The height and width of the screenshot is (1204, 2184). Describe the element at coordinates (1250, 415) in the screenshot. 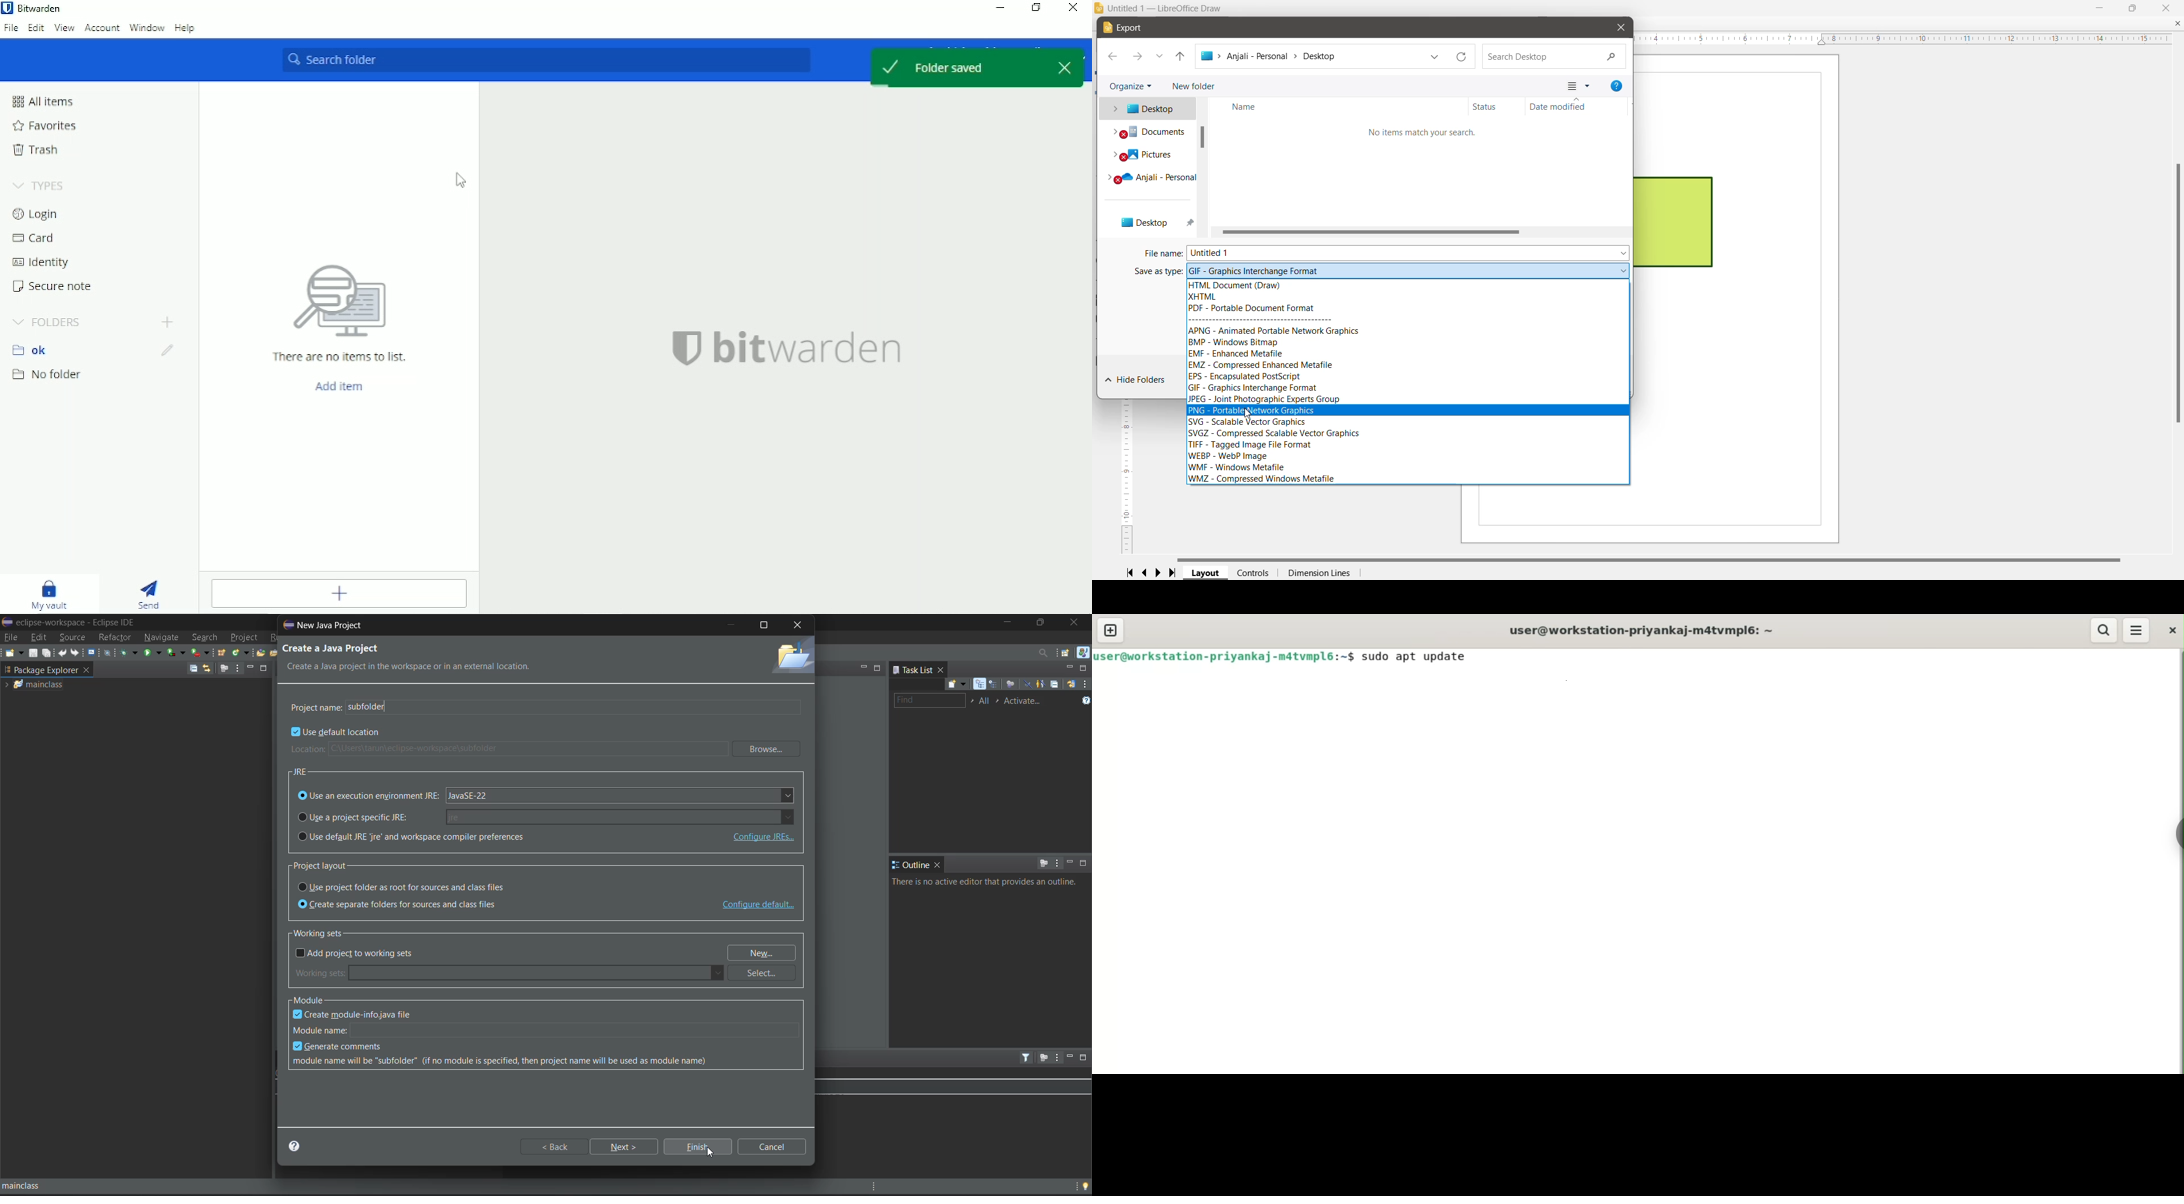

I see `cursor` at that location.